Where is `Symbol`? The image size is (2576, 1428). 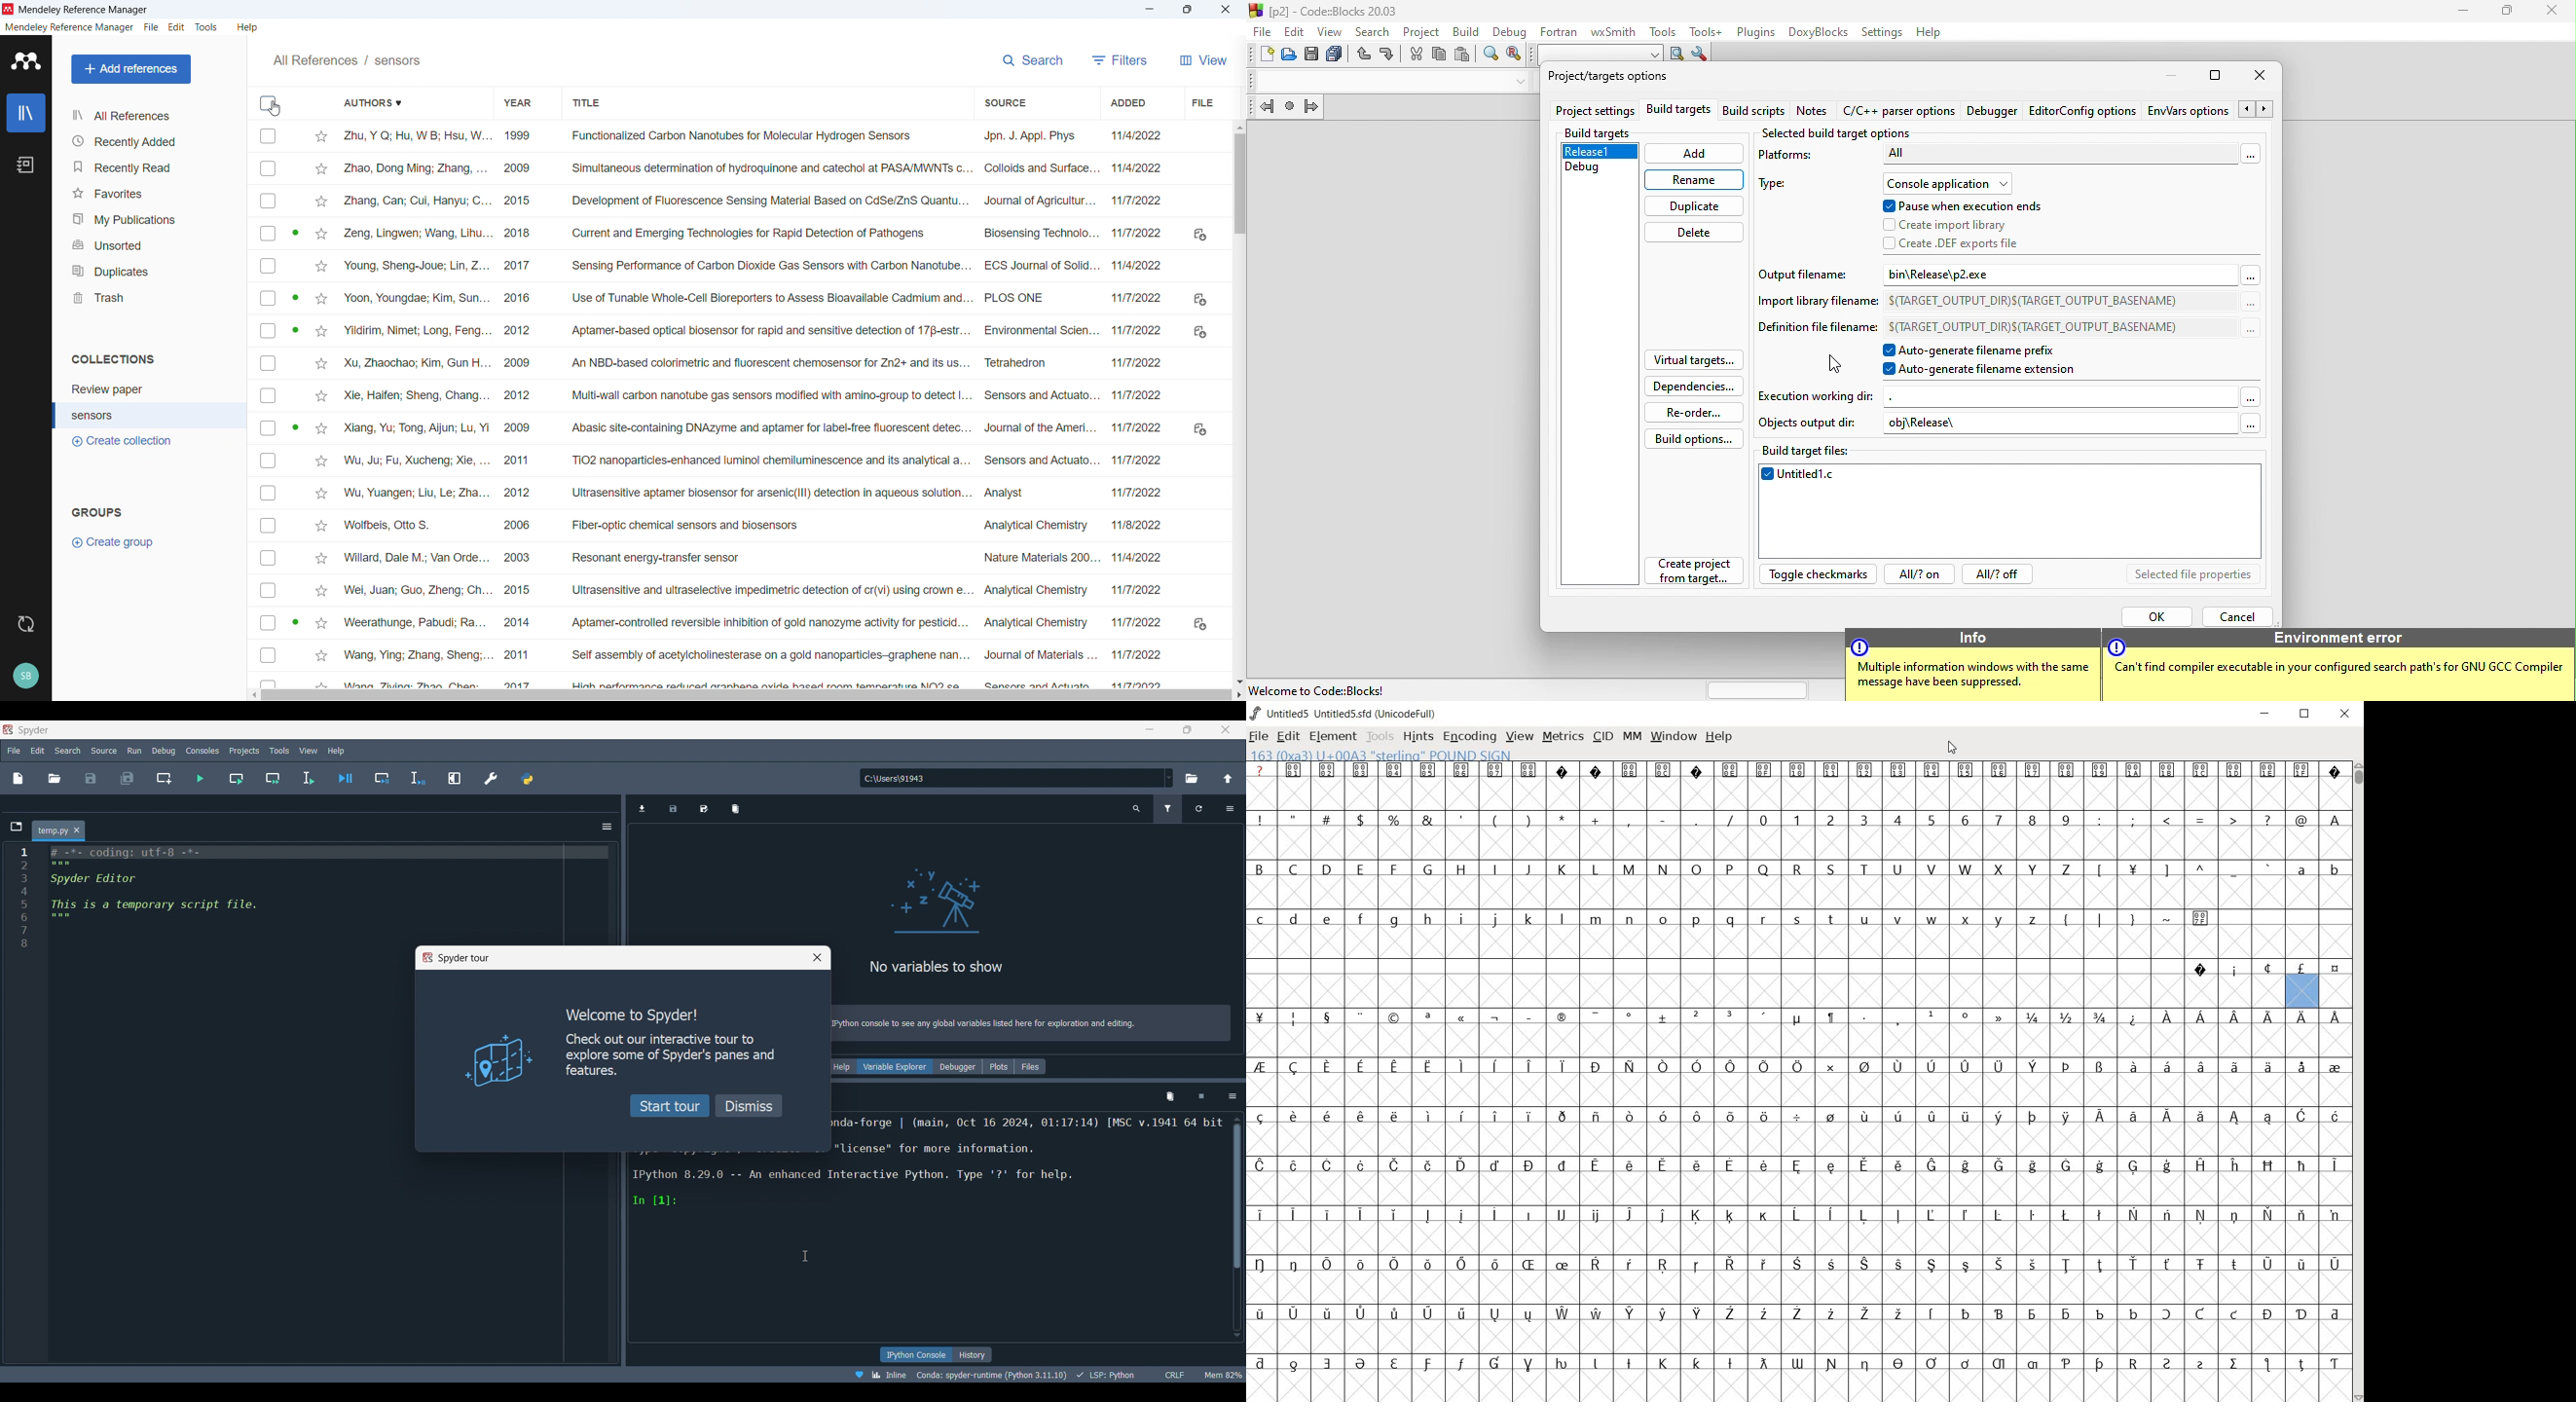 Symbol is located at coordinates (1294, 1067).